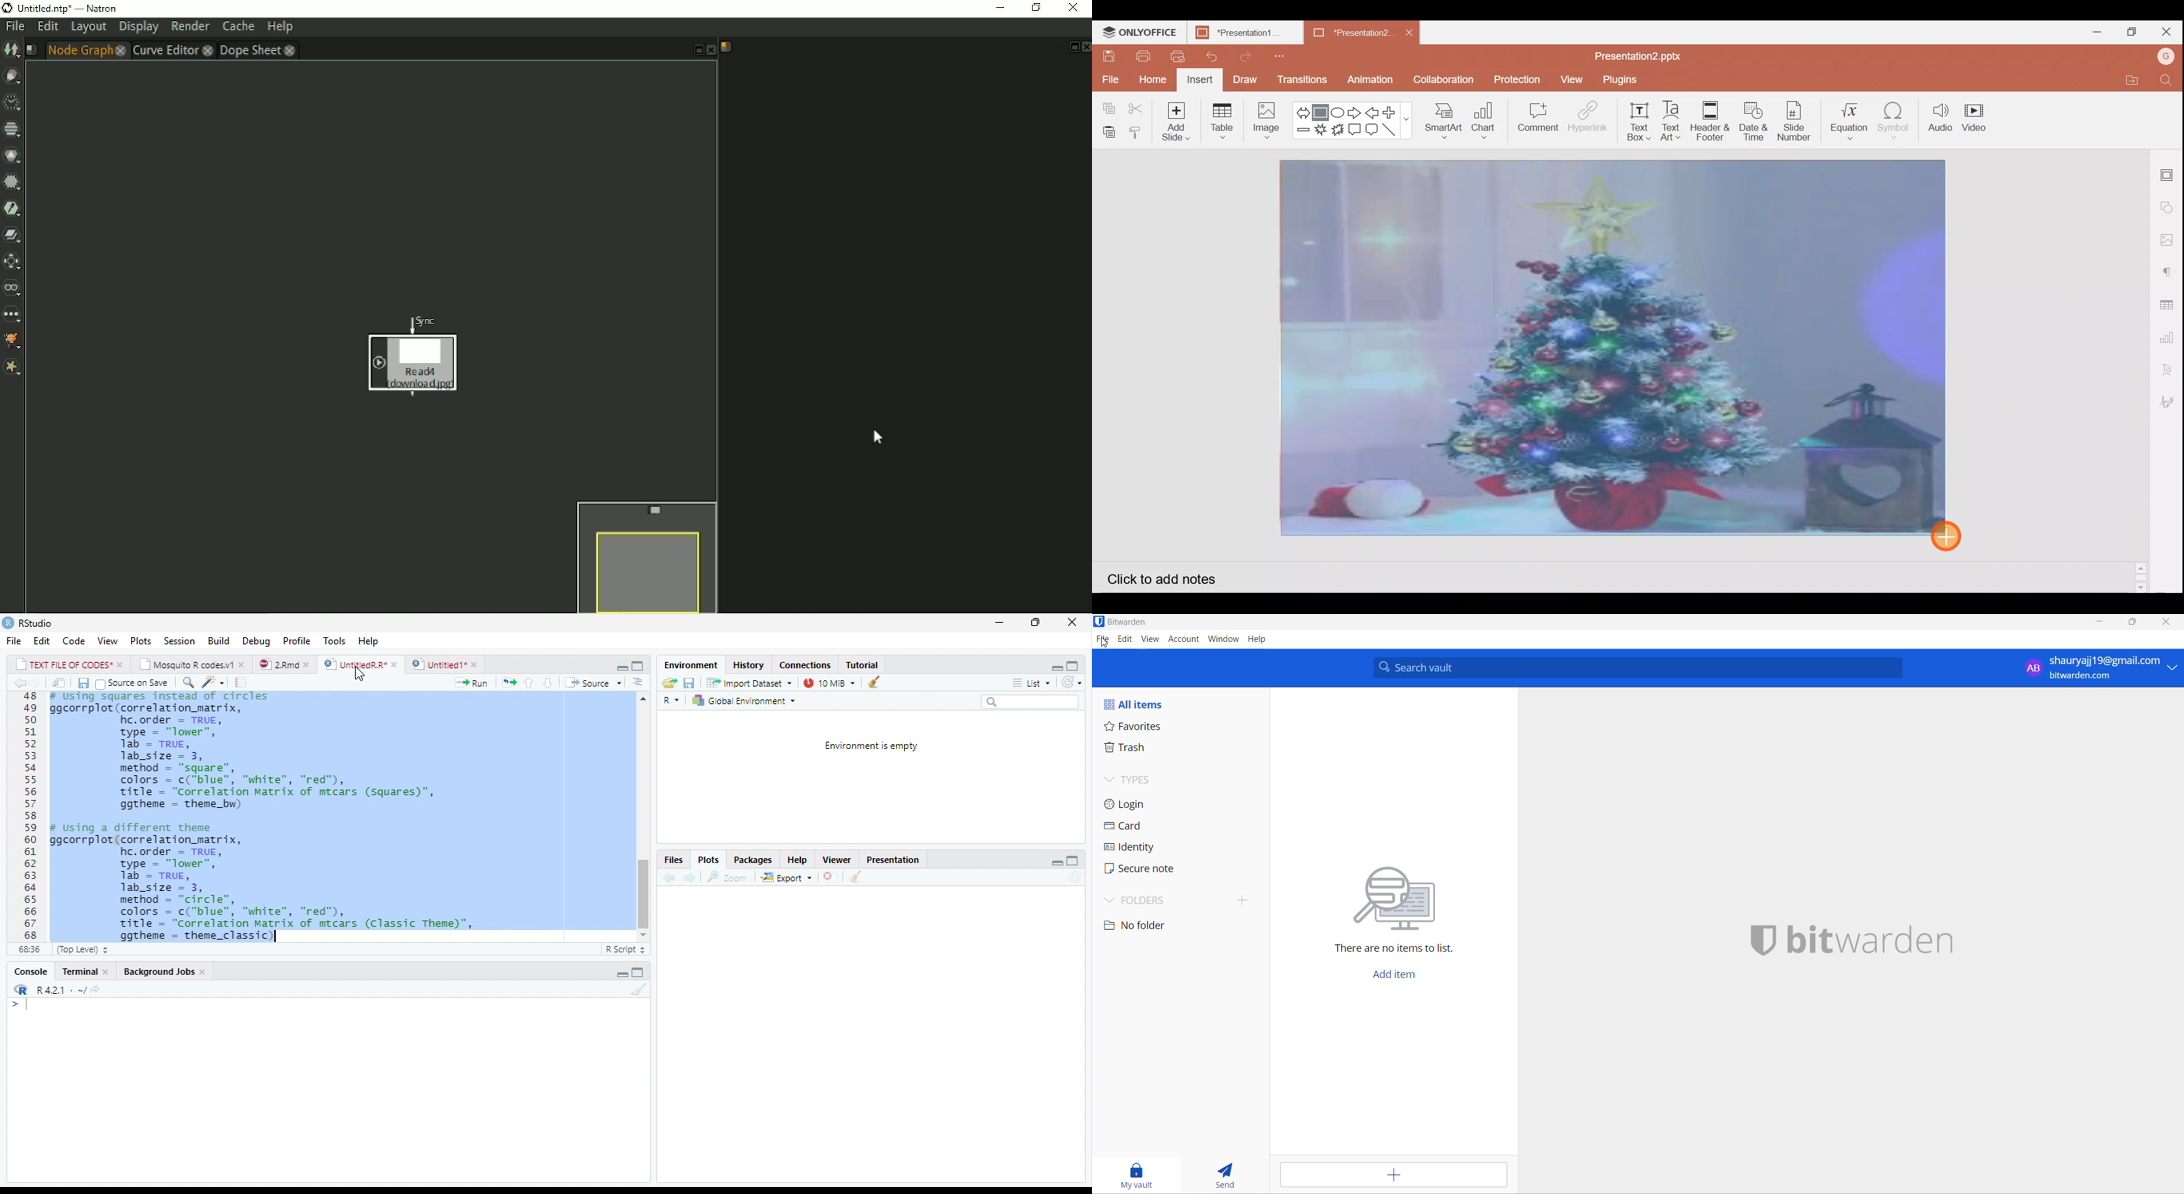  What do you see at coordinates (164, 974) in the screenshot?
I see `Background Jobs` at bounding box center [164, 974].